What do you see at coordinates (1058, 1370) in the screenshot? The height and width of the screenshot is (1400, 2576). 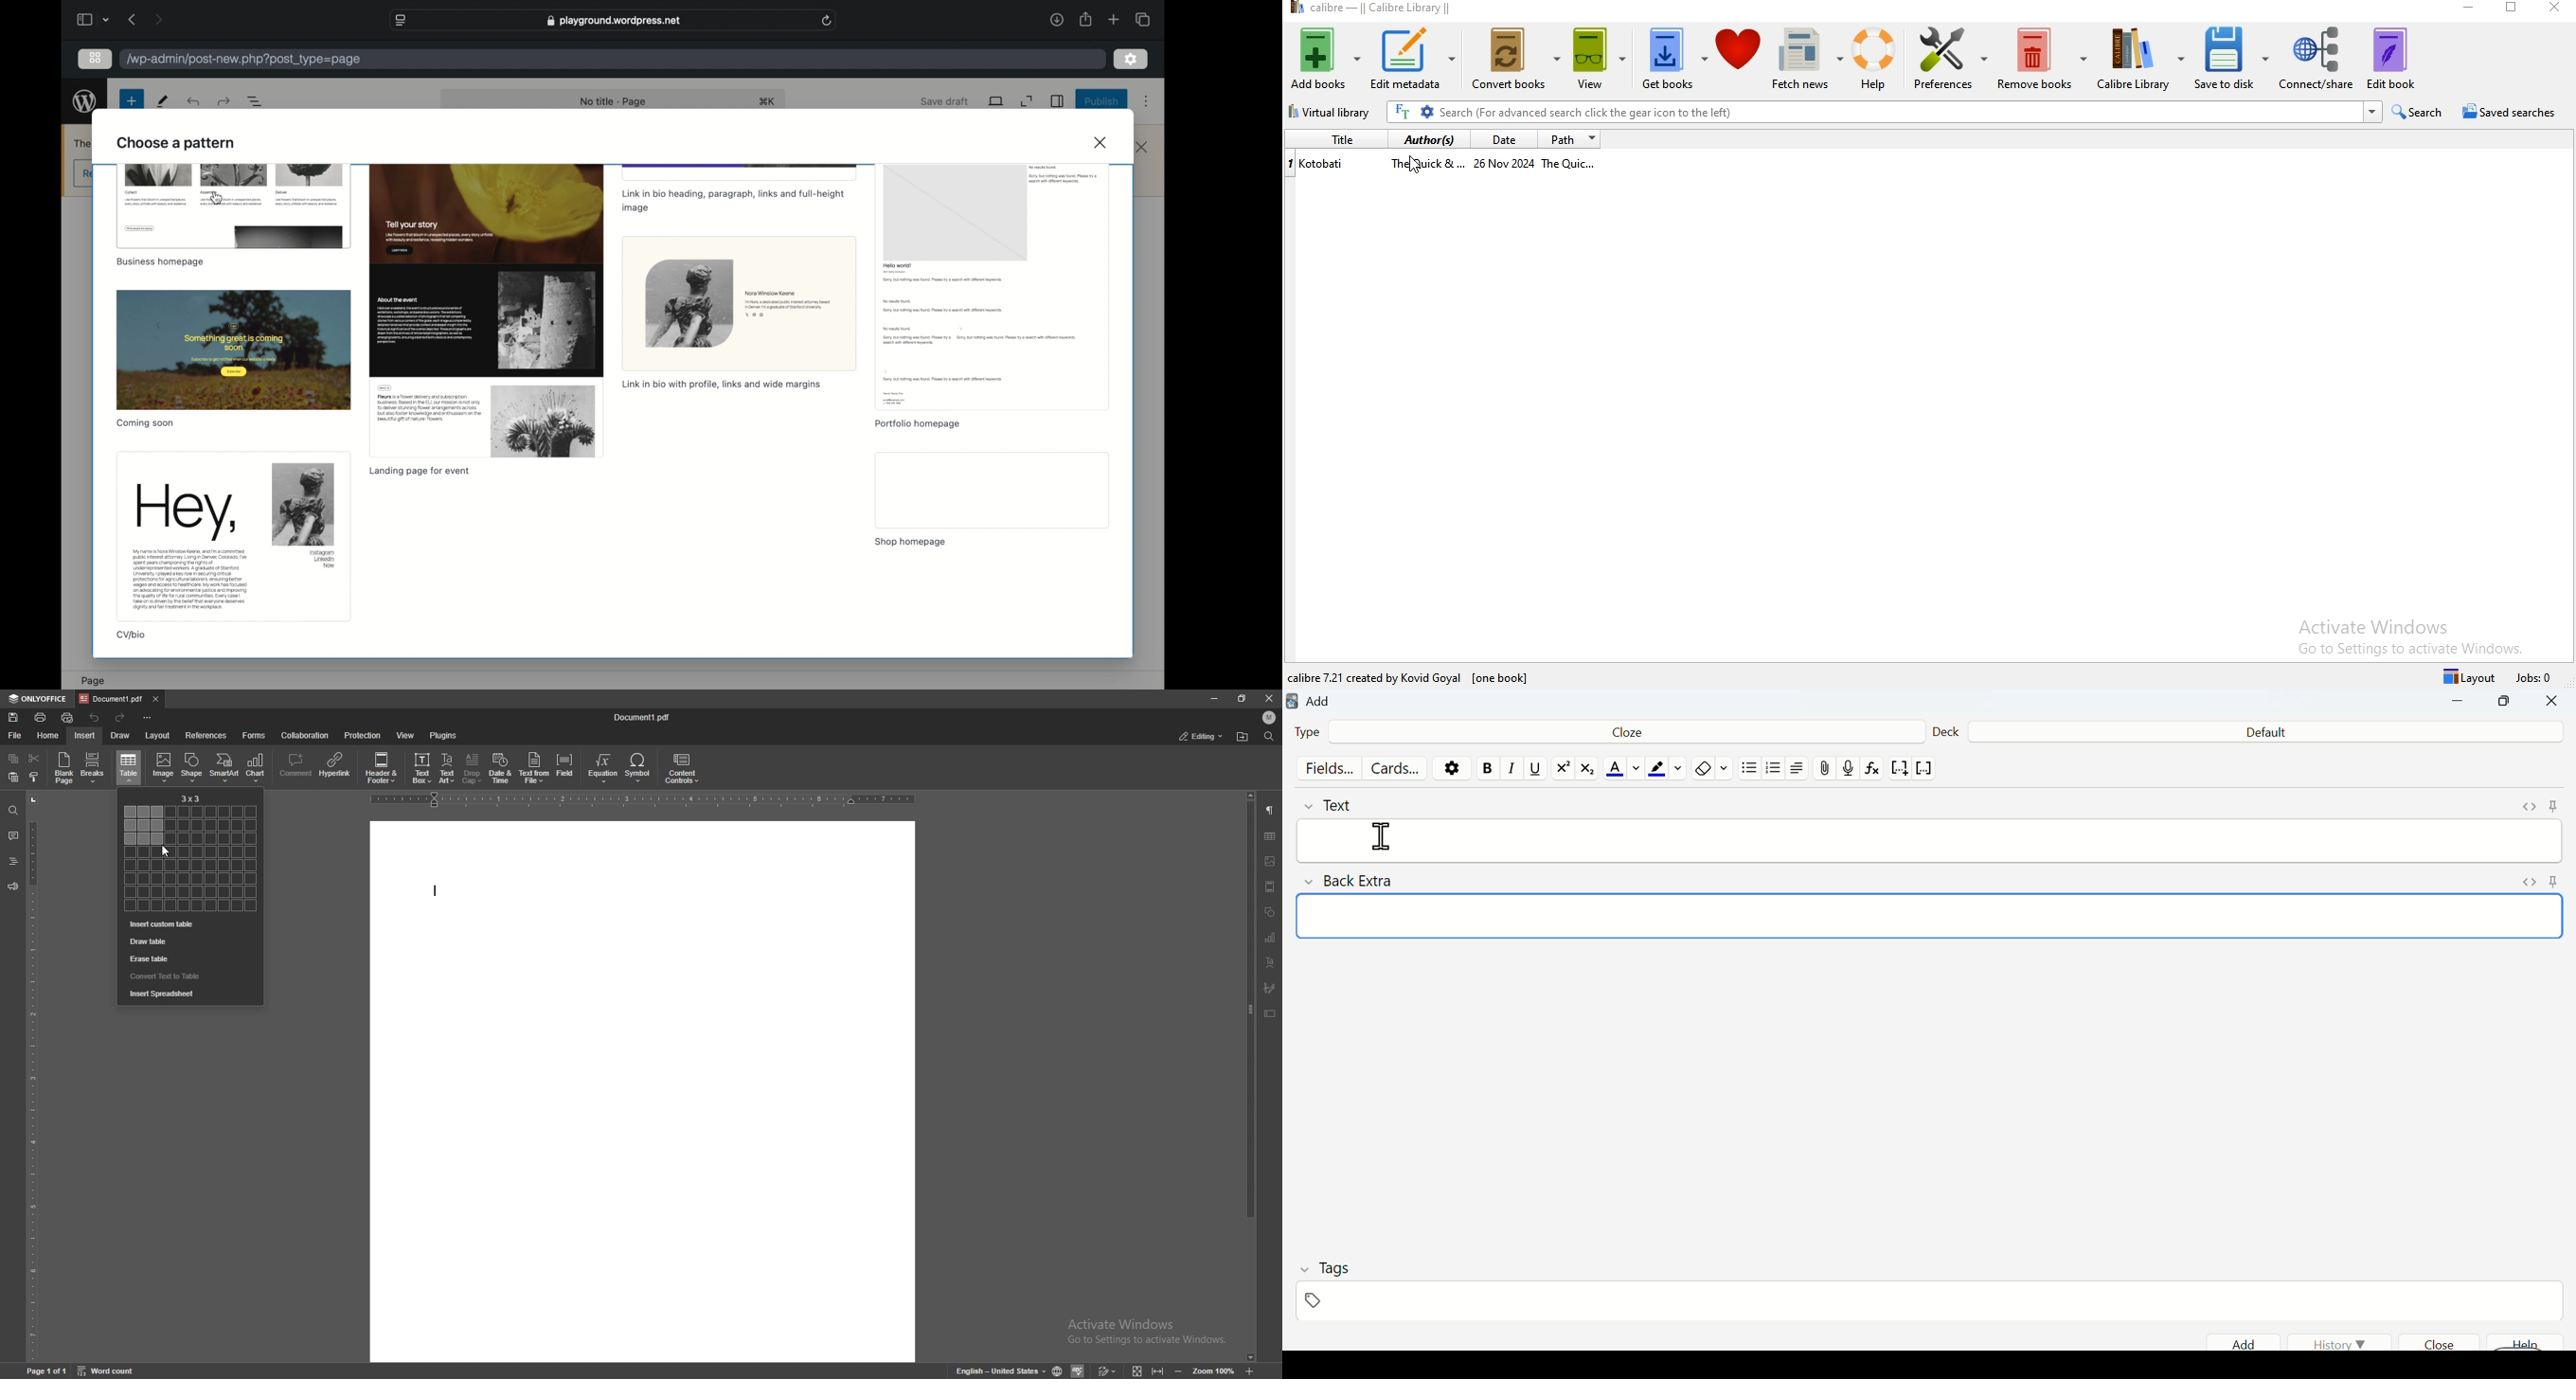 I see `change doc language` at bounding box center [1058, 1370].